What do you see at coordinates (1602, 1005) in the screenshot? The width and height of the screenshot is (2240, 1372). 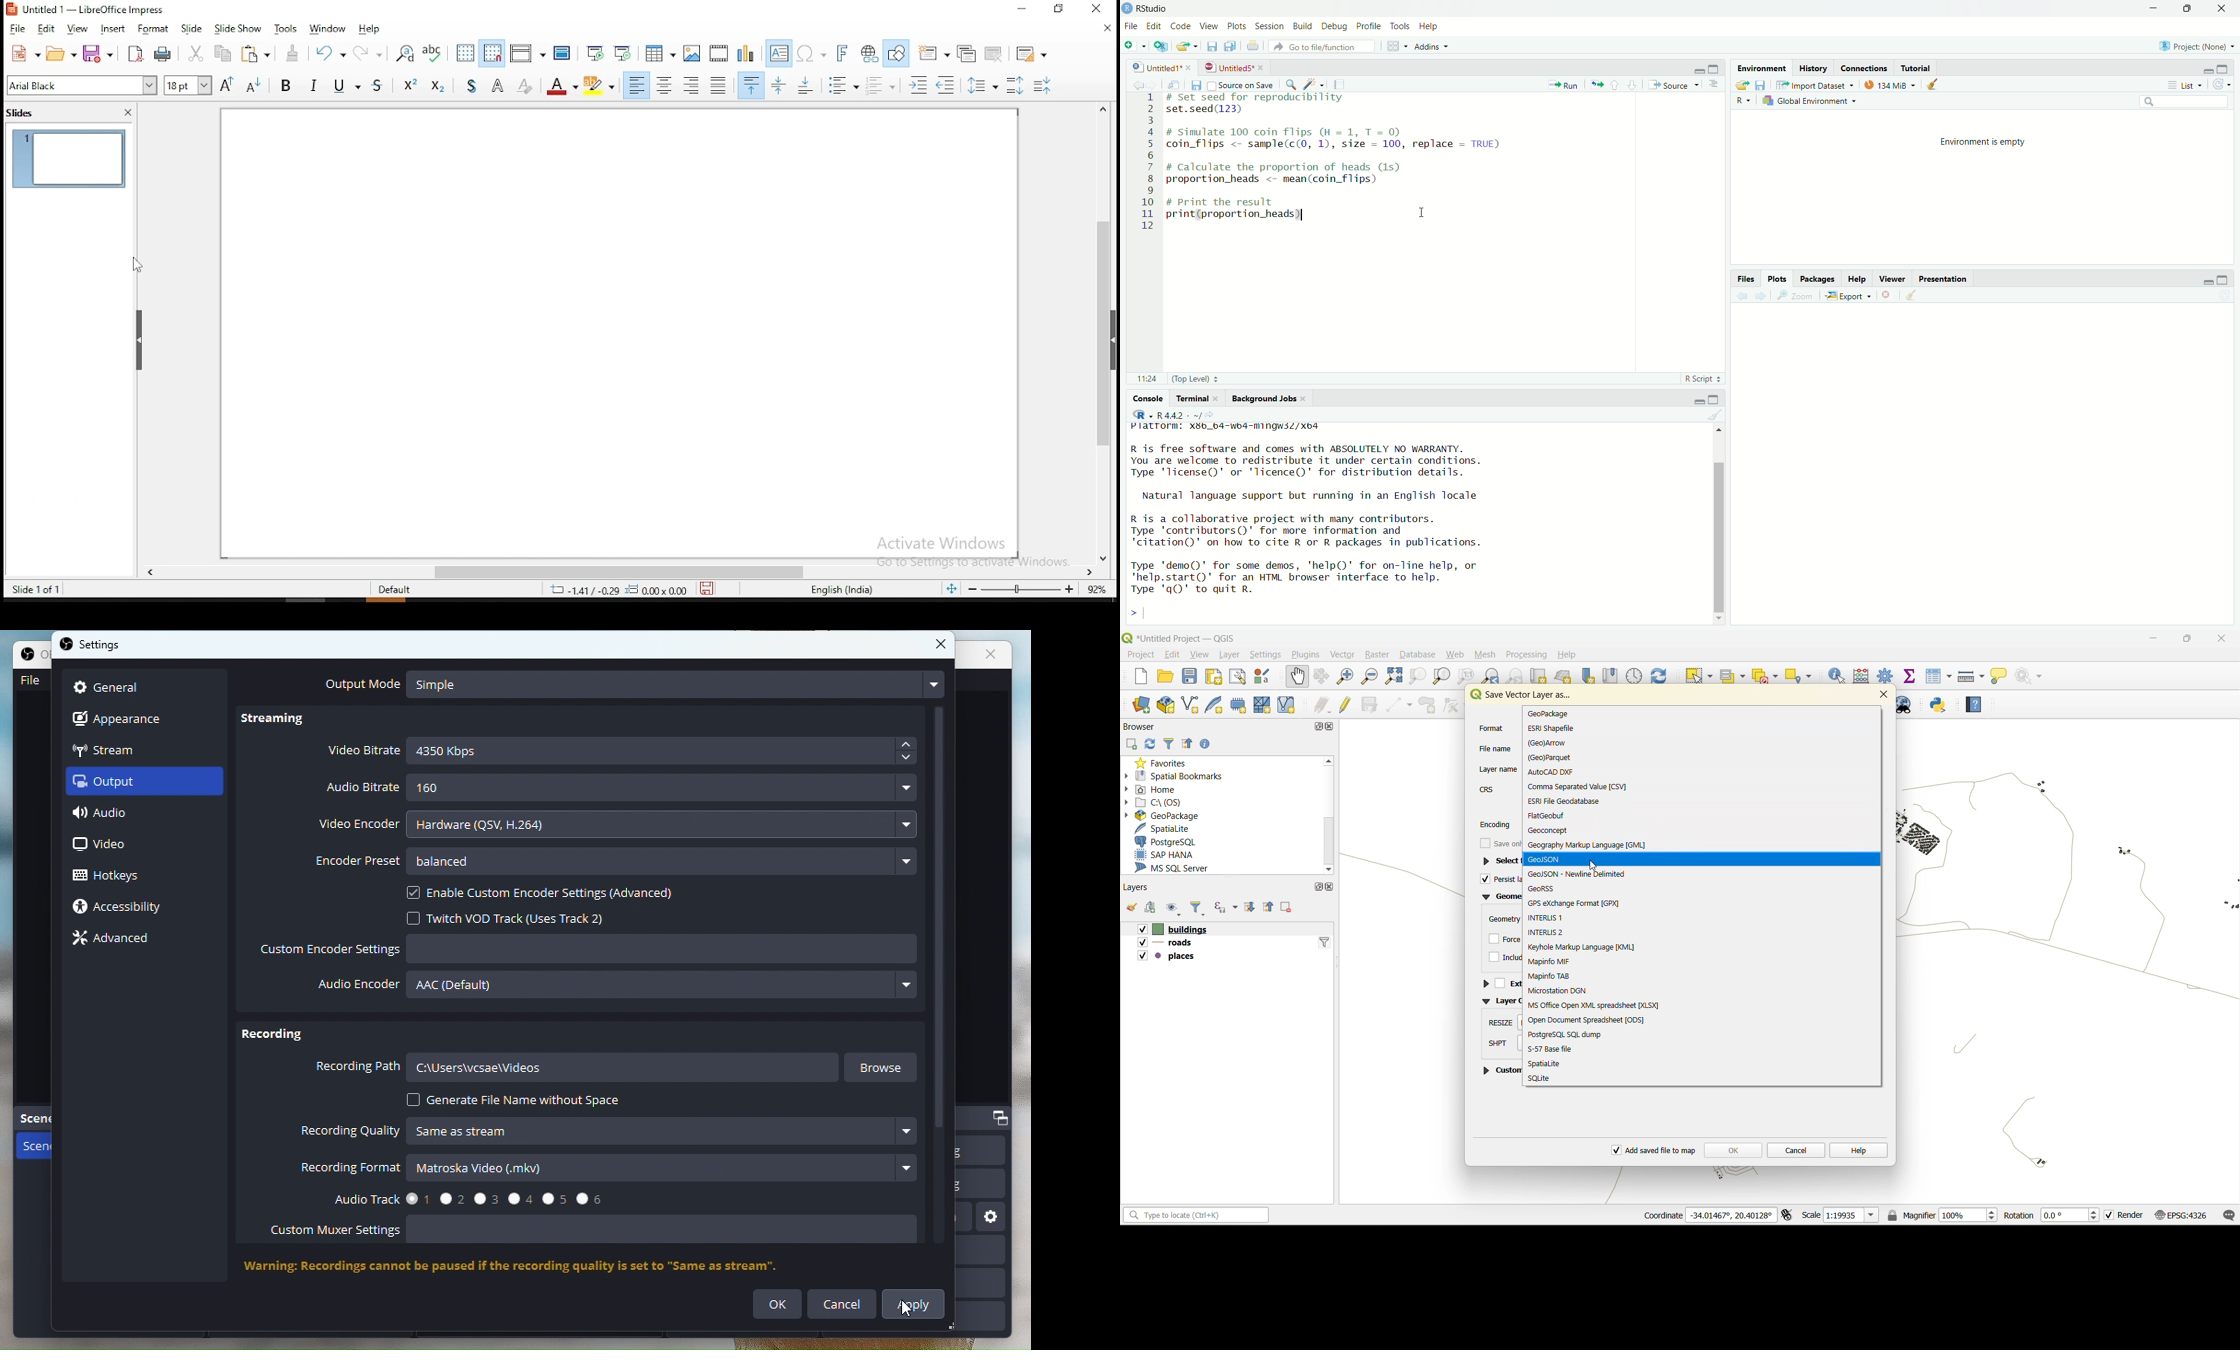 I see `ms office open xml spreadsheet` at bounding box center [1602, 1005].